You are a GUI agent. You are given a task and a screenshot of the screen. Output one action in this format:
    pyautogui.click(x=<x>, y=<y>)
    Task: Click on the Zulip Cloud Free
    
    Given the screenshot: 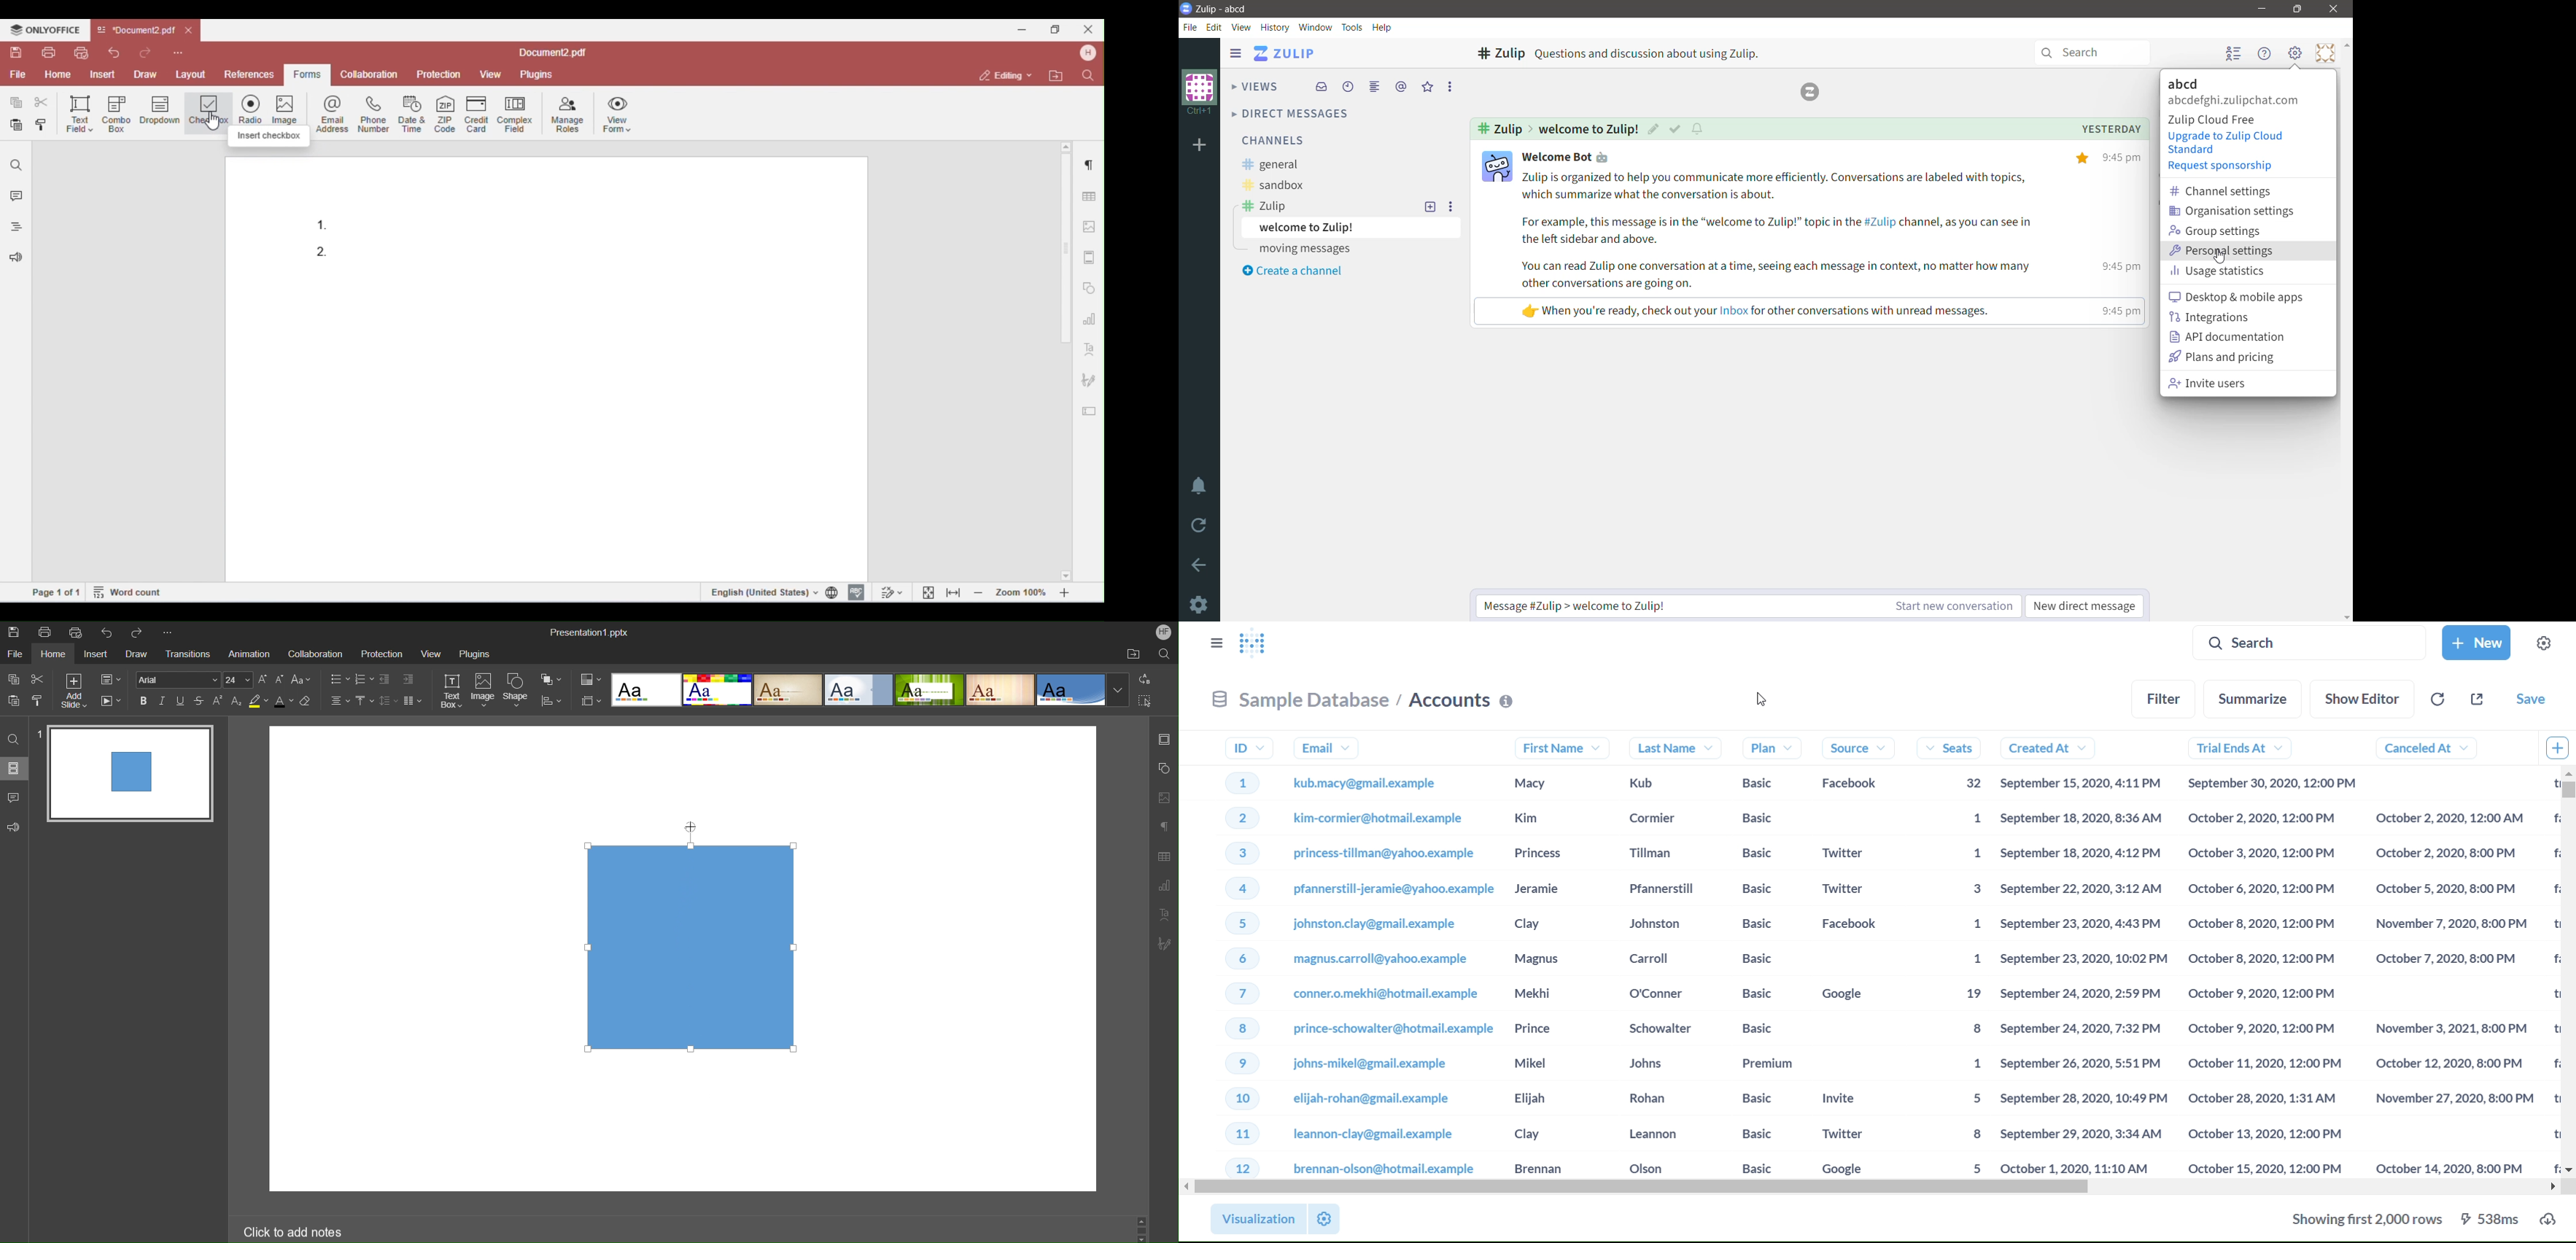 What is the action you would take?
    pyautogui.click(x=2215, y=119)
    